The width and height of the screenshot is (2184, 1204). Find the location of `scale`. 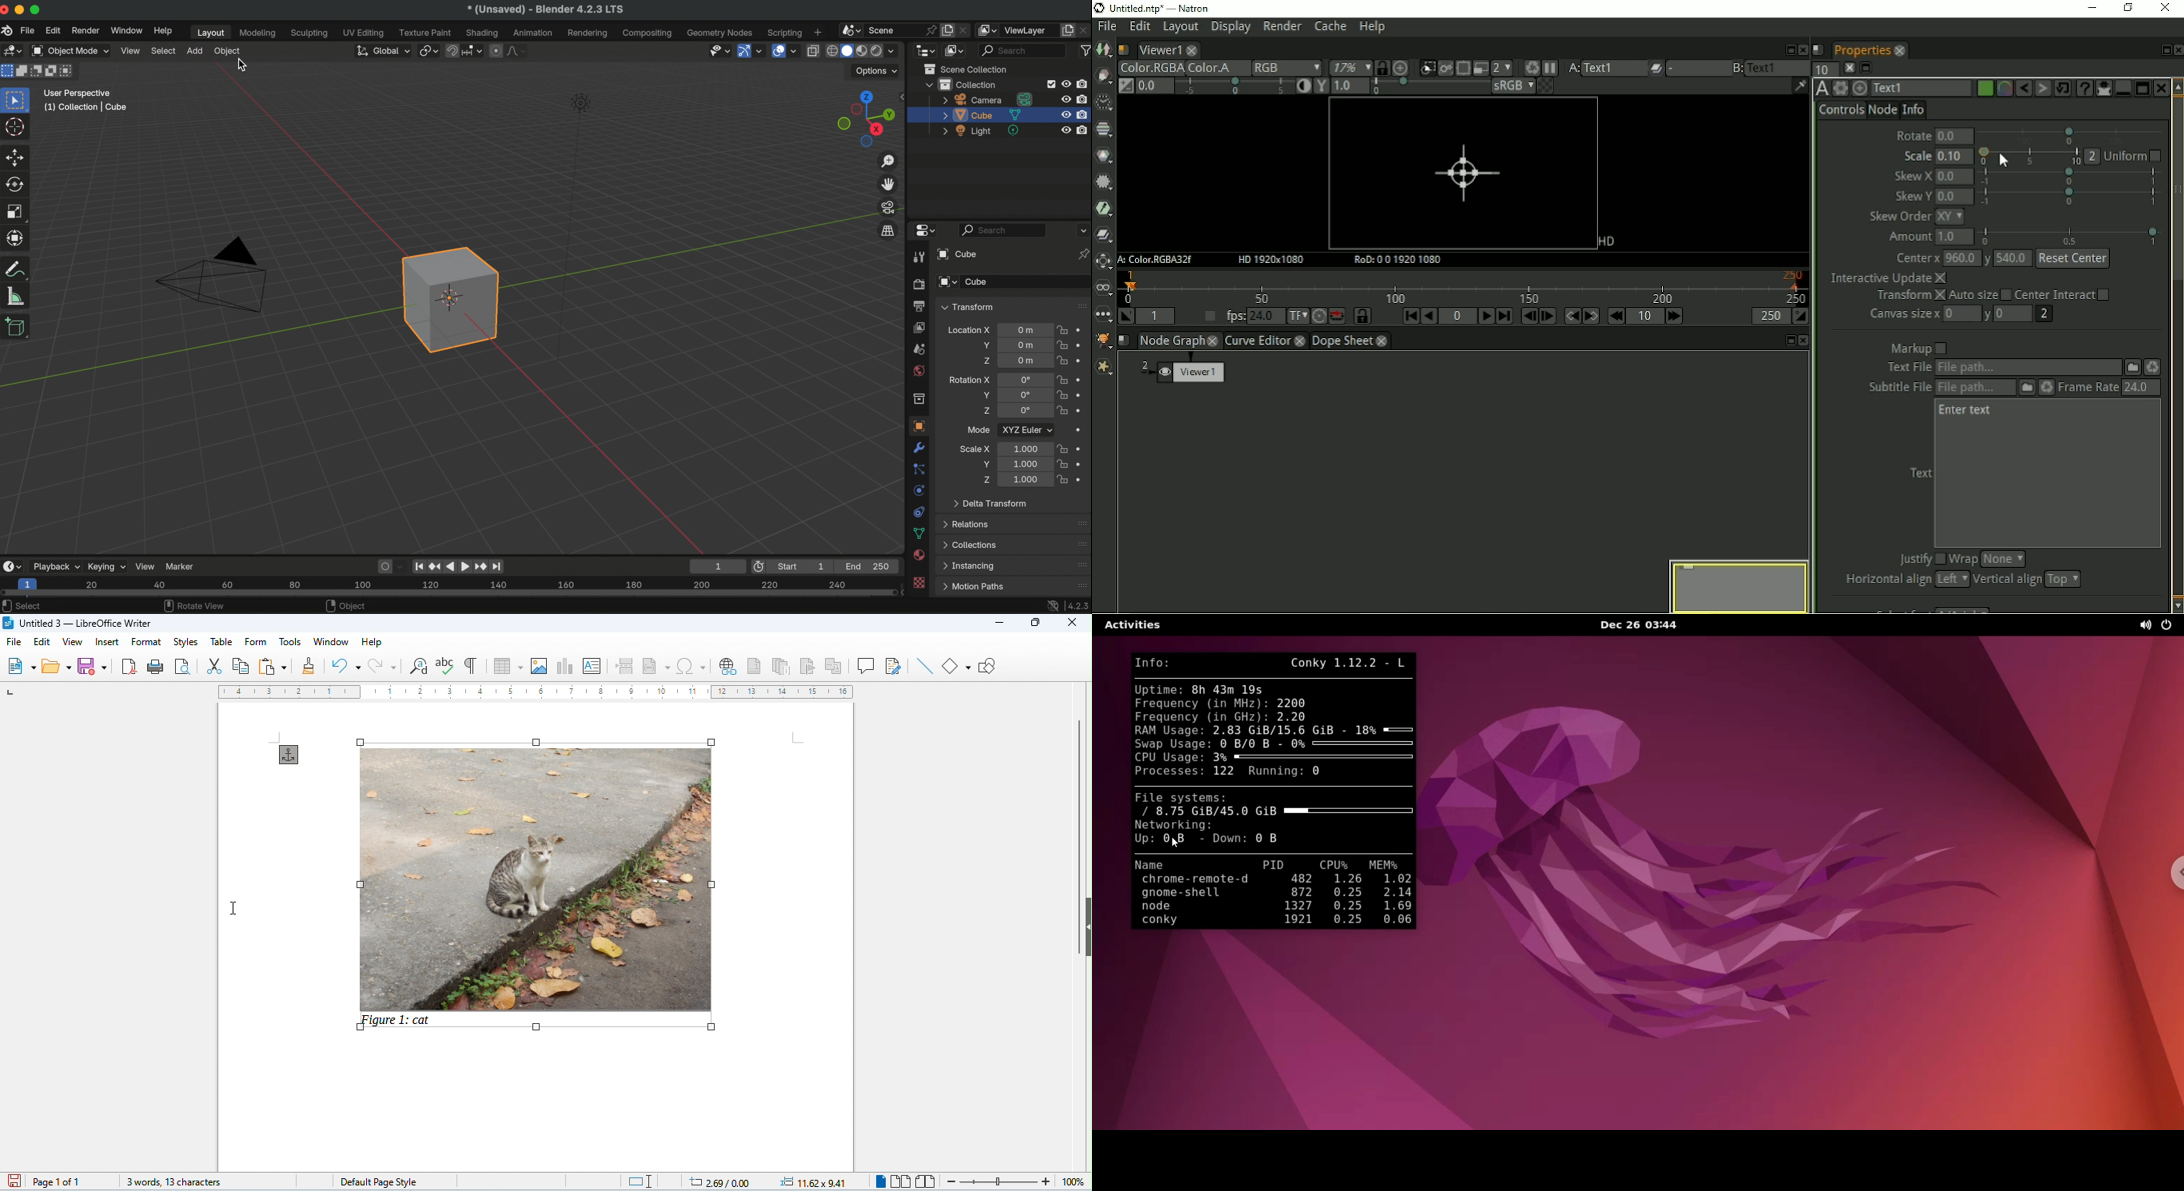

scale is located at coordinates (17, 238).